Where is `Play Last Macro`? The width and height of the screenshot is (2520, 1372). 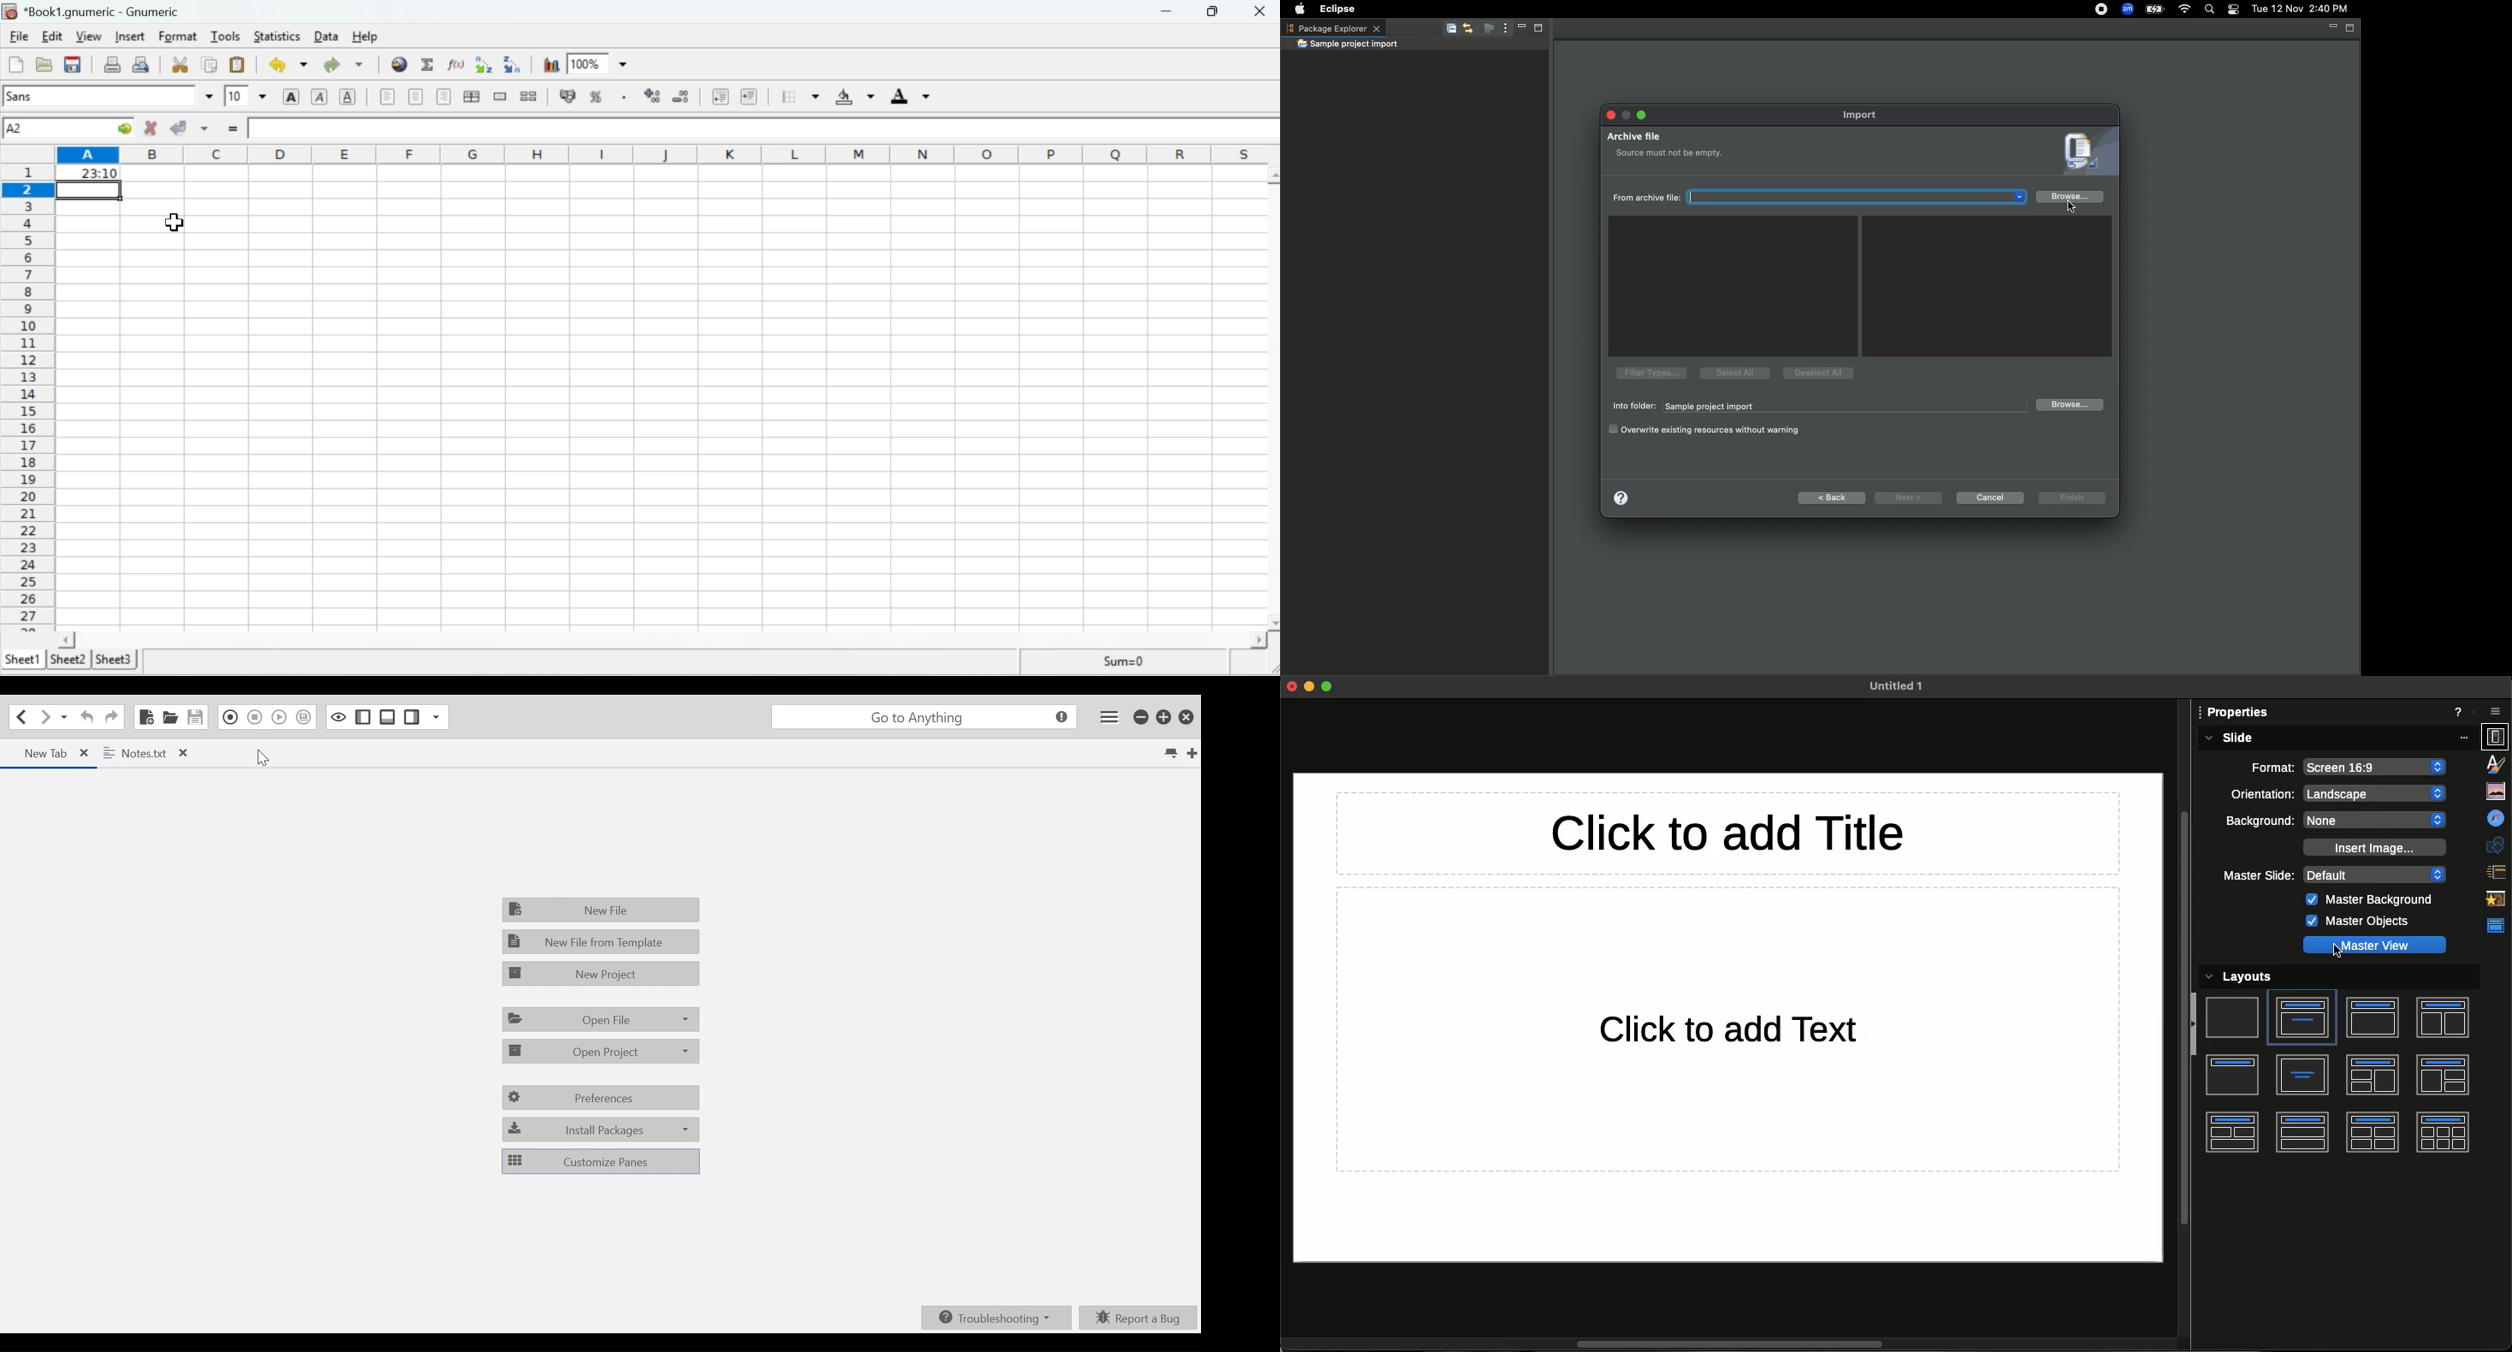
Play Last Macro is located at coordinates (279, 717).